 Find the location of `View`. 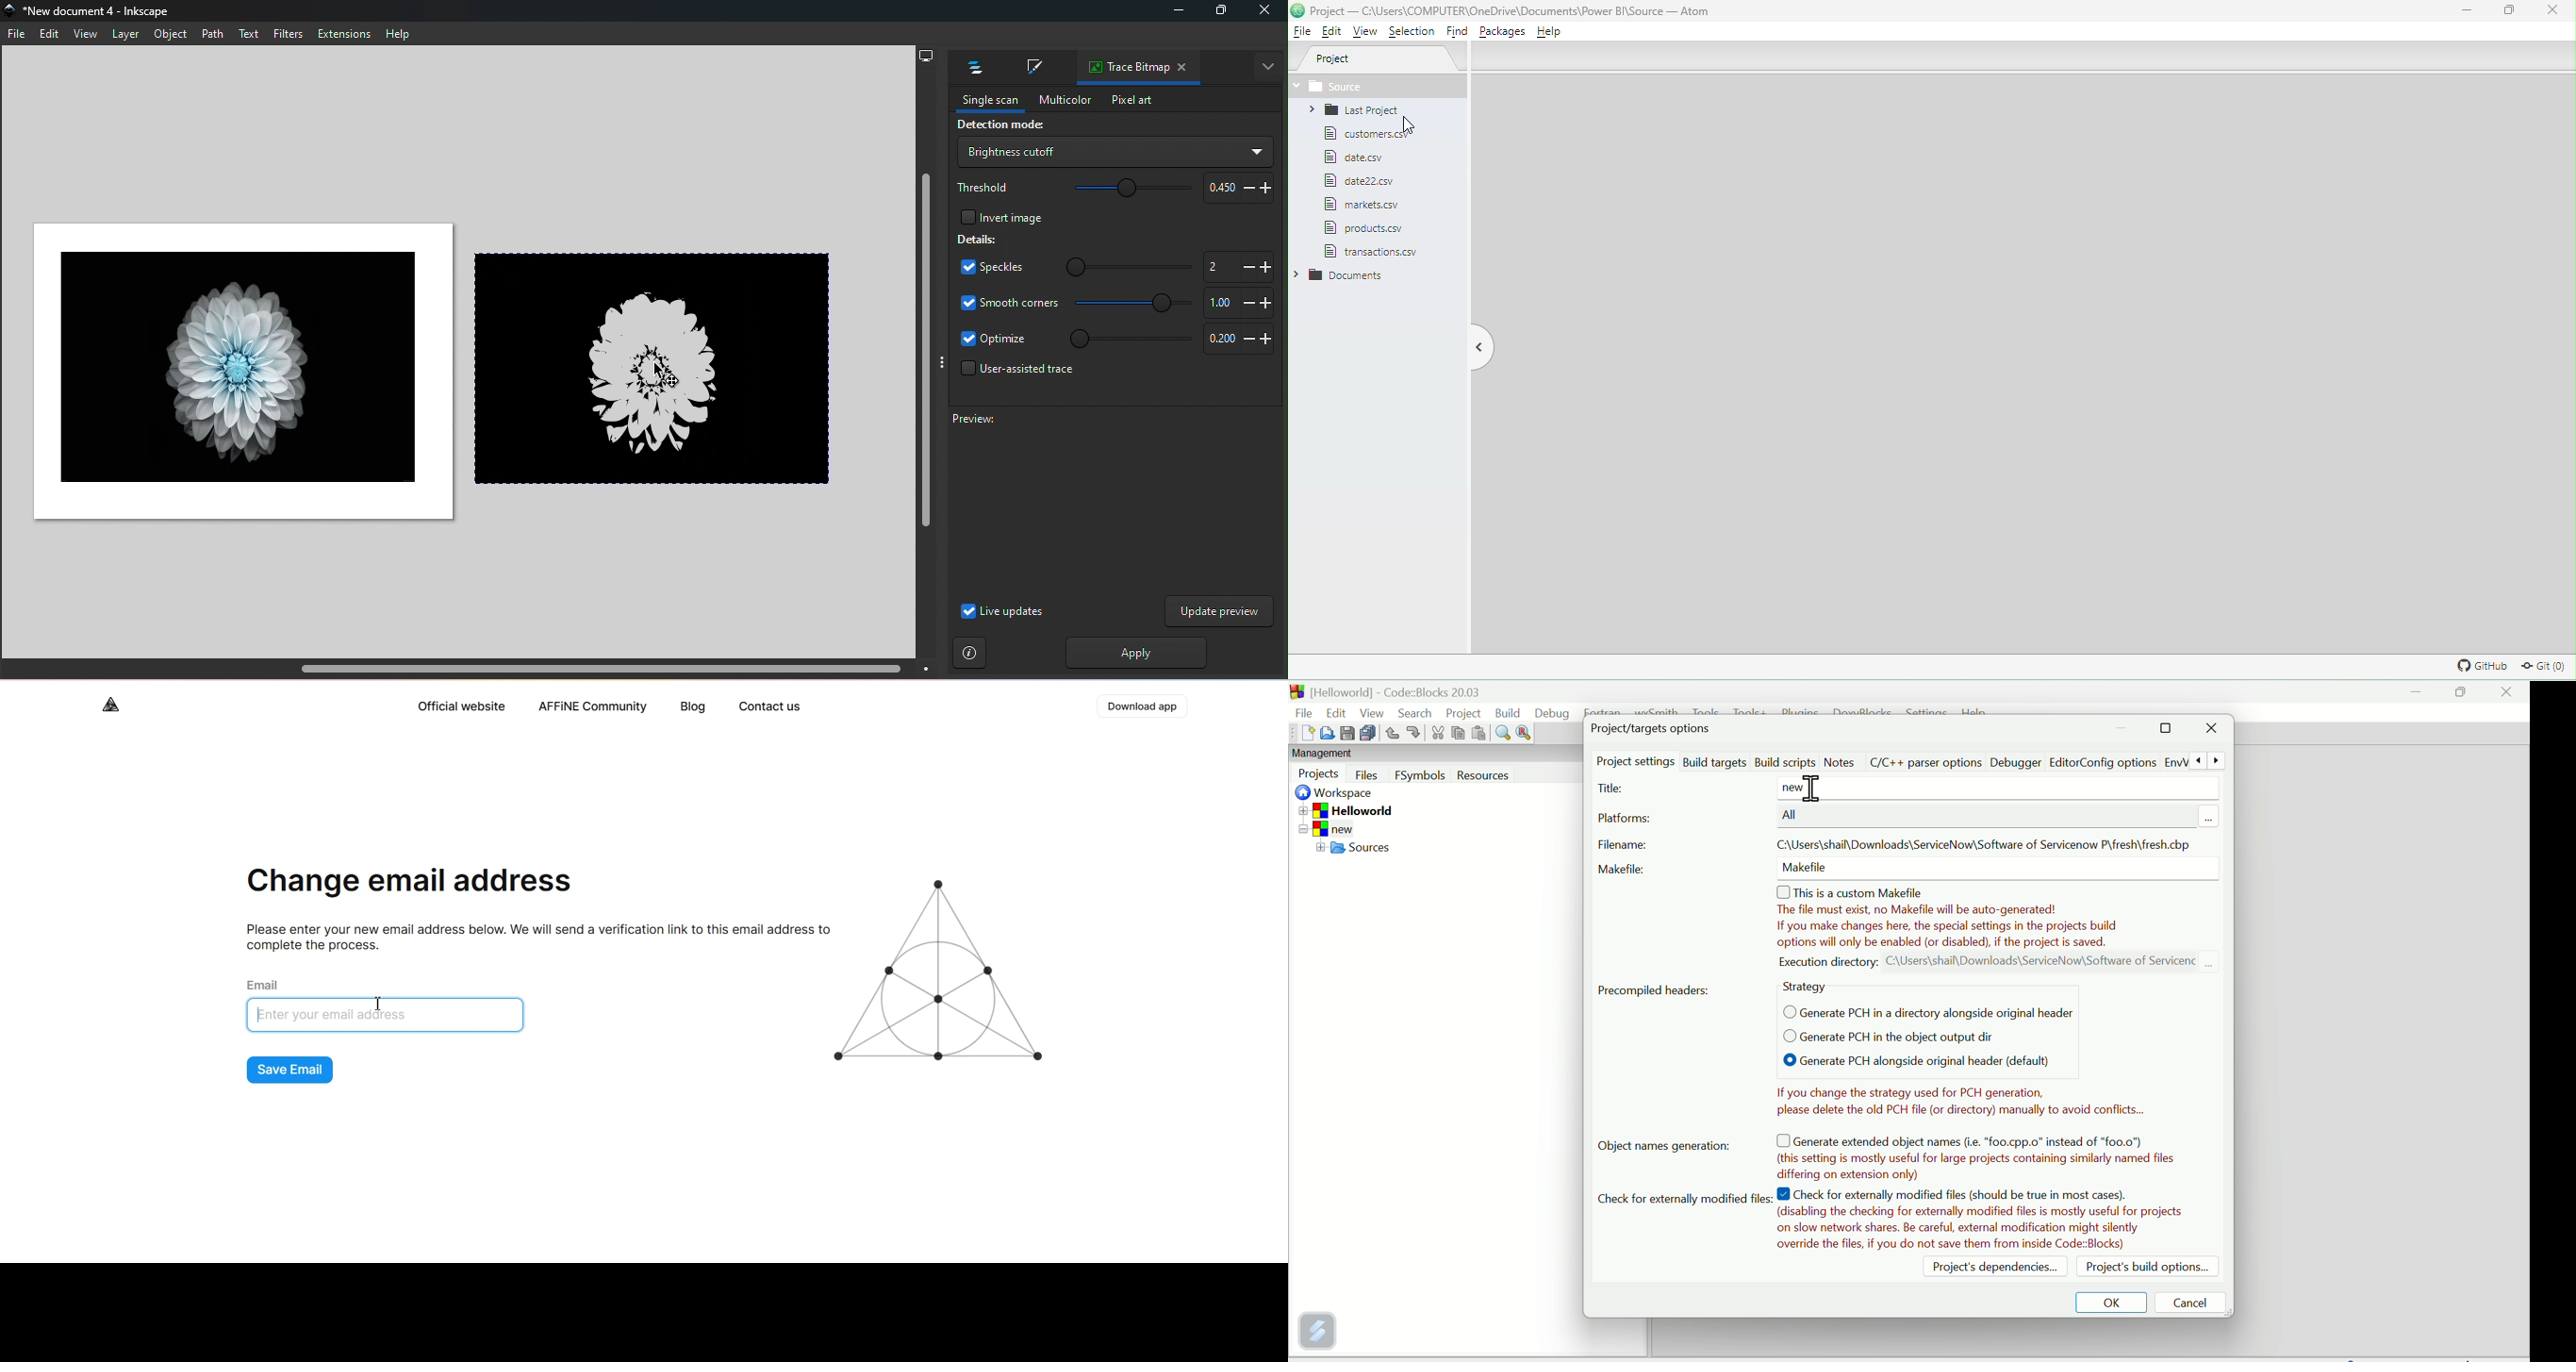

View is located at coordinates (83, 34).